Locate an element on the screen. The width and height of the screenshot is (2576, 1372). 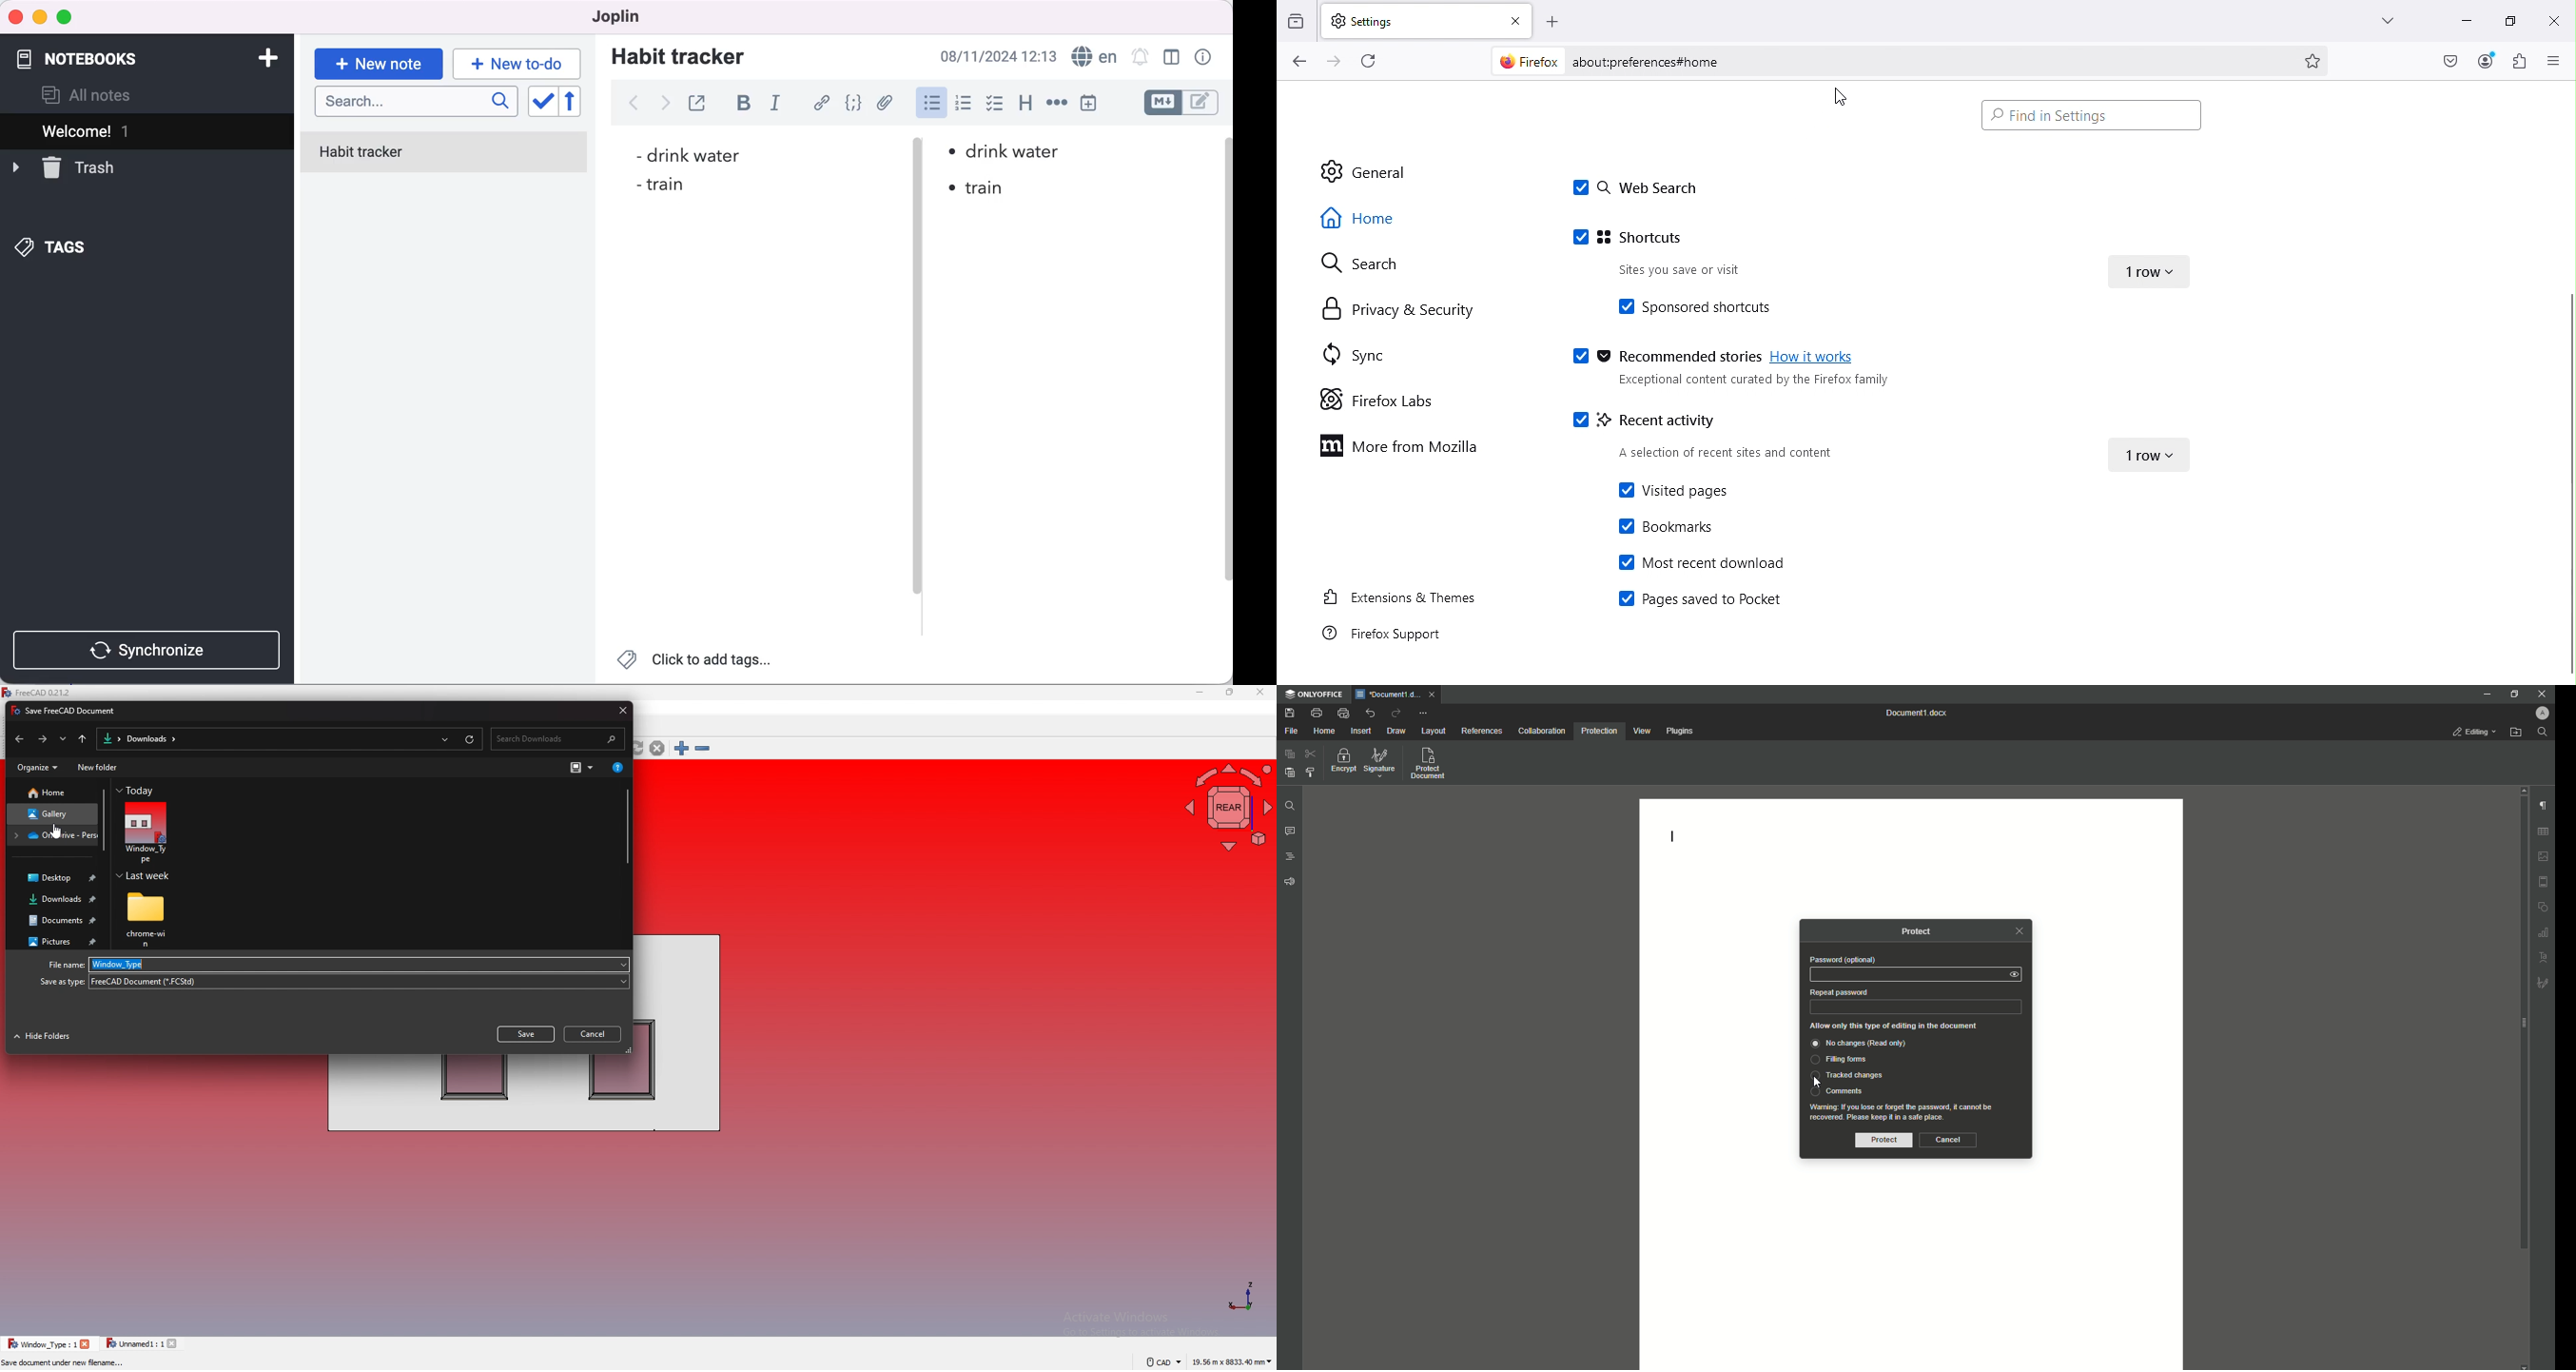
References is located at coordinates (1481, 731).